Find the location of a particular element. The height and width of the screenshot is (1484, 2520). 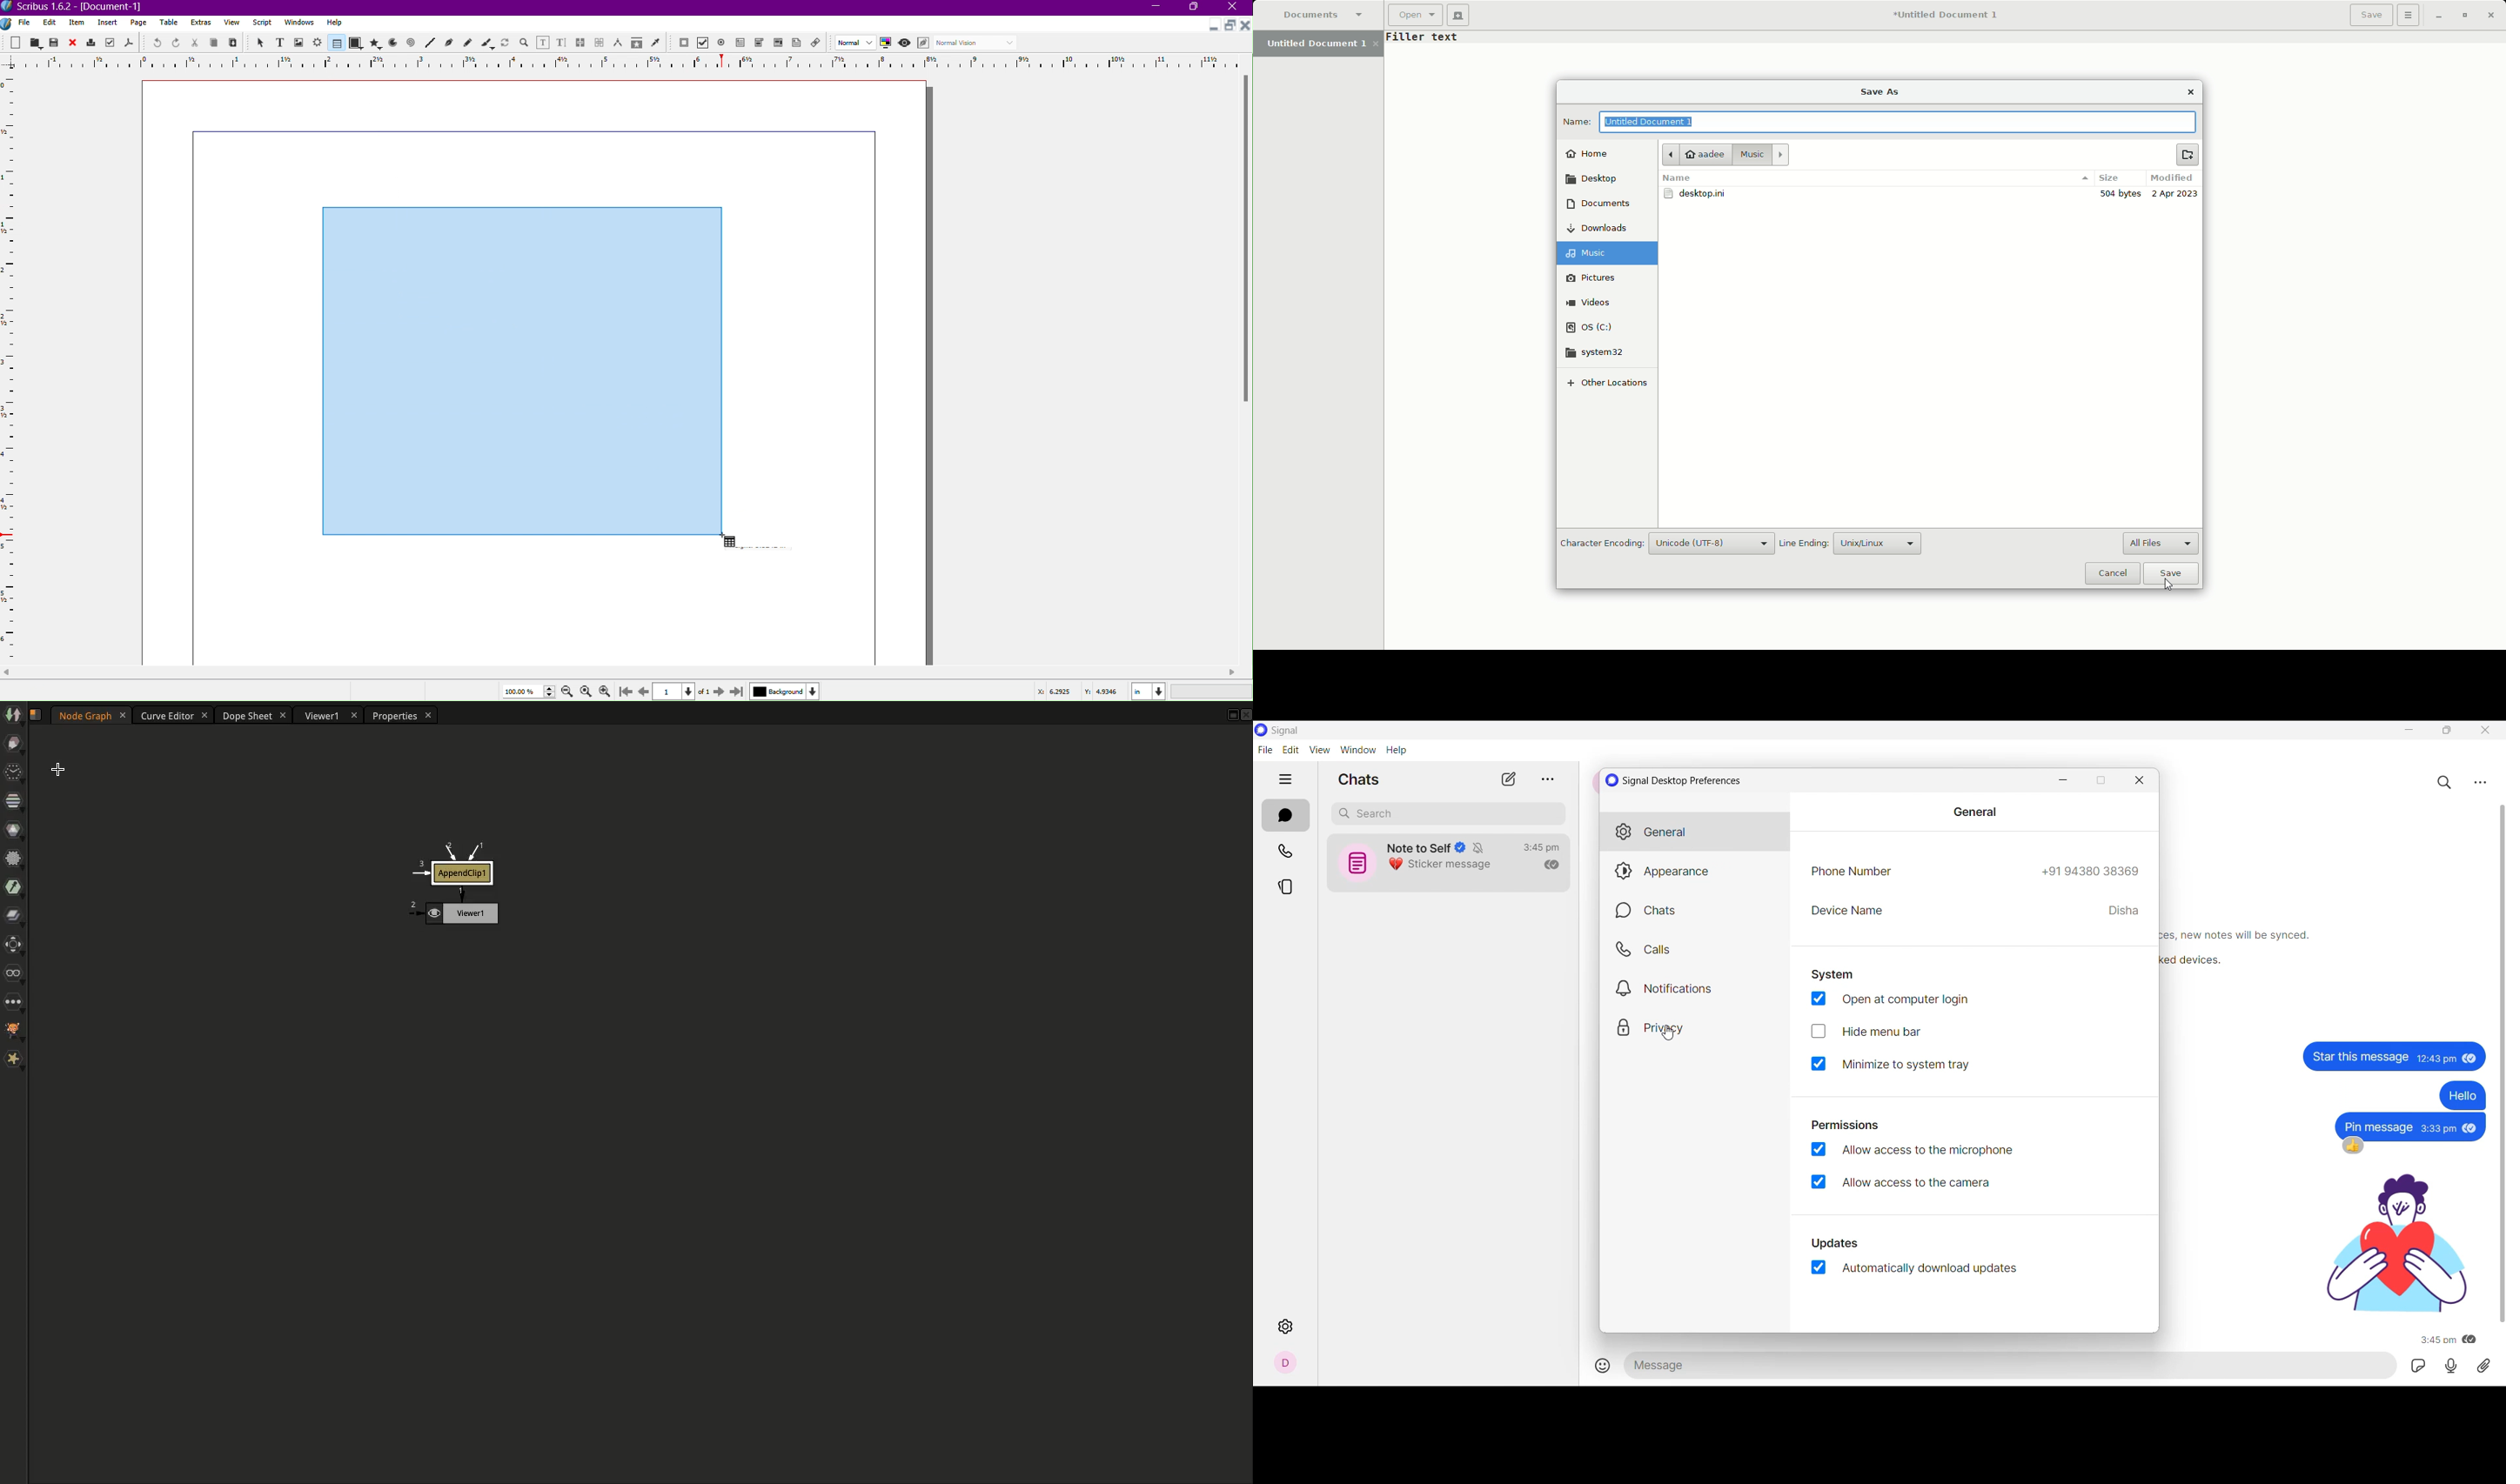

New is located at coordinates (16, 42).